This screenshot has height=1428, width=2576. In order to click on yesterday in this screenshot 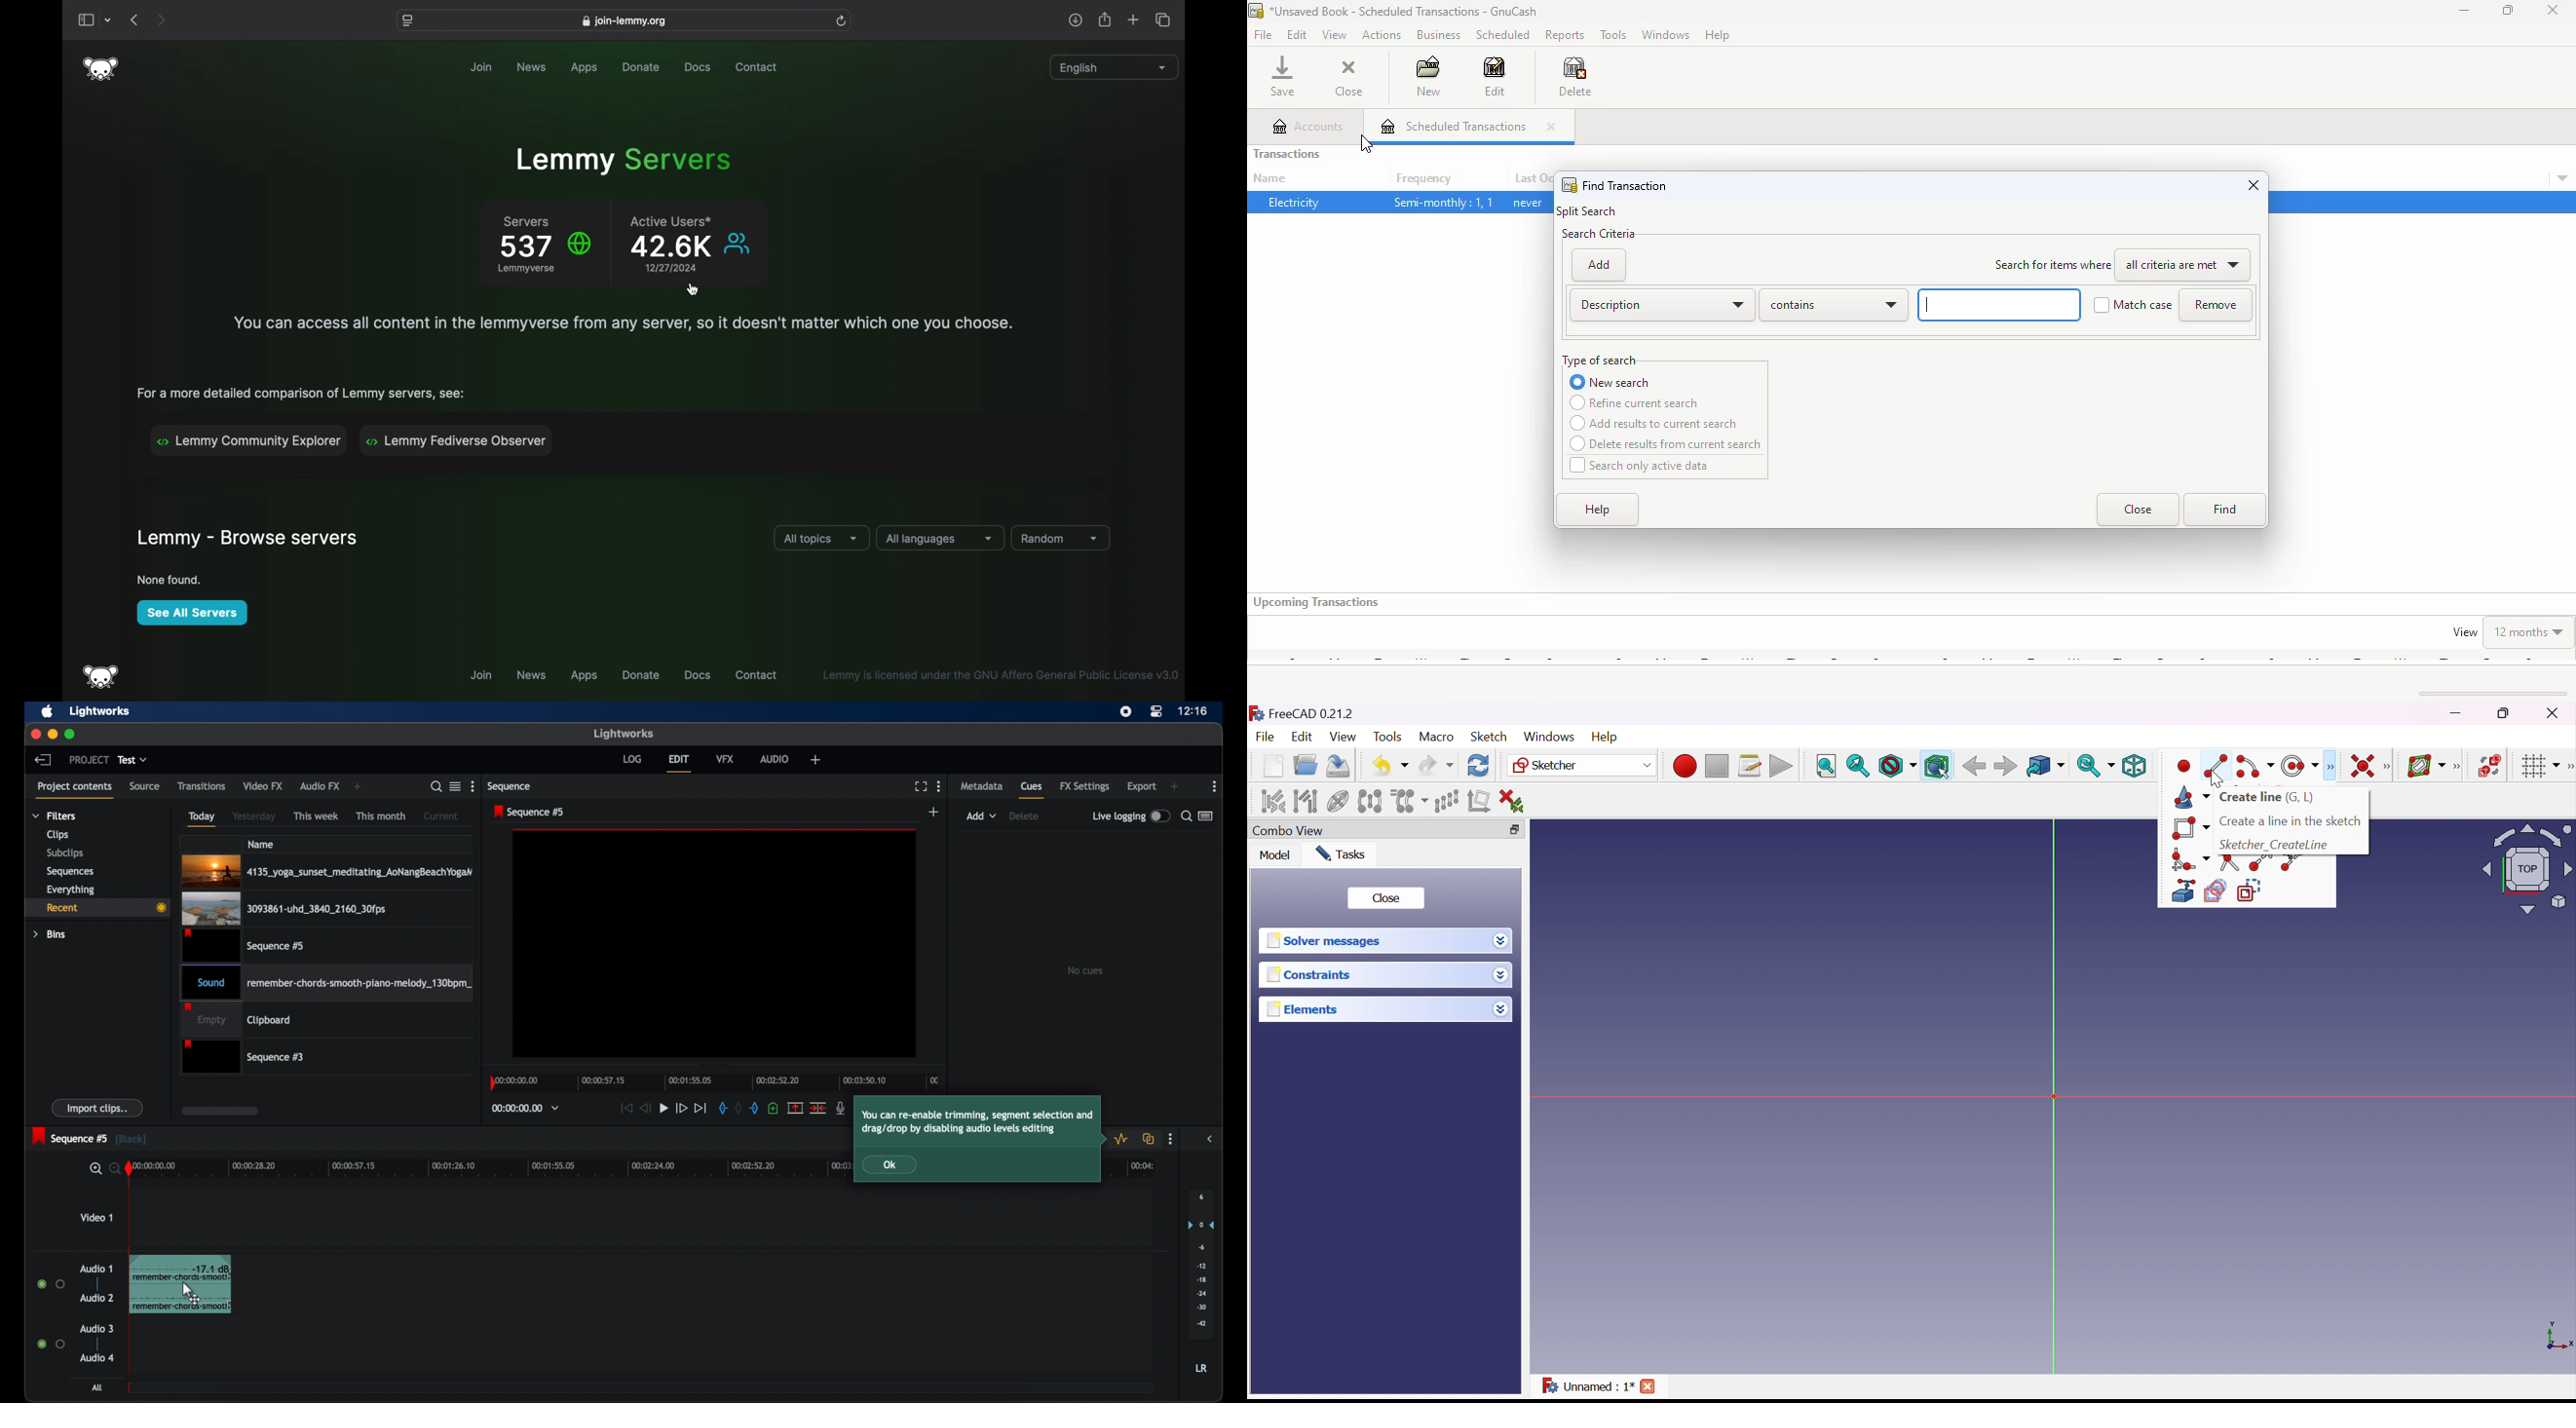, I will do `click(254, 816)`.